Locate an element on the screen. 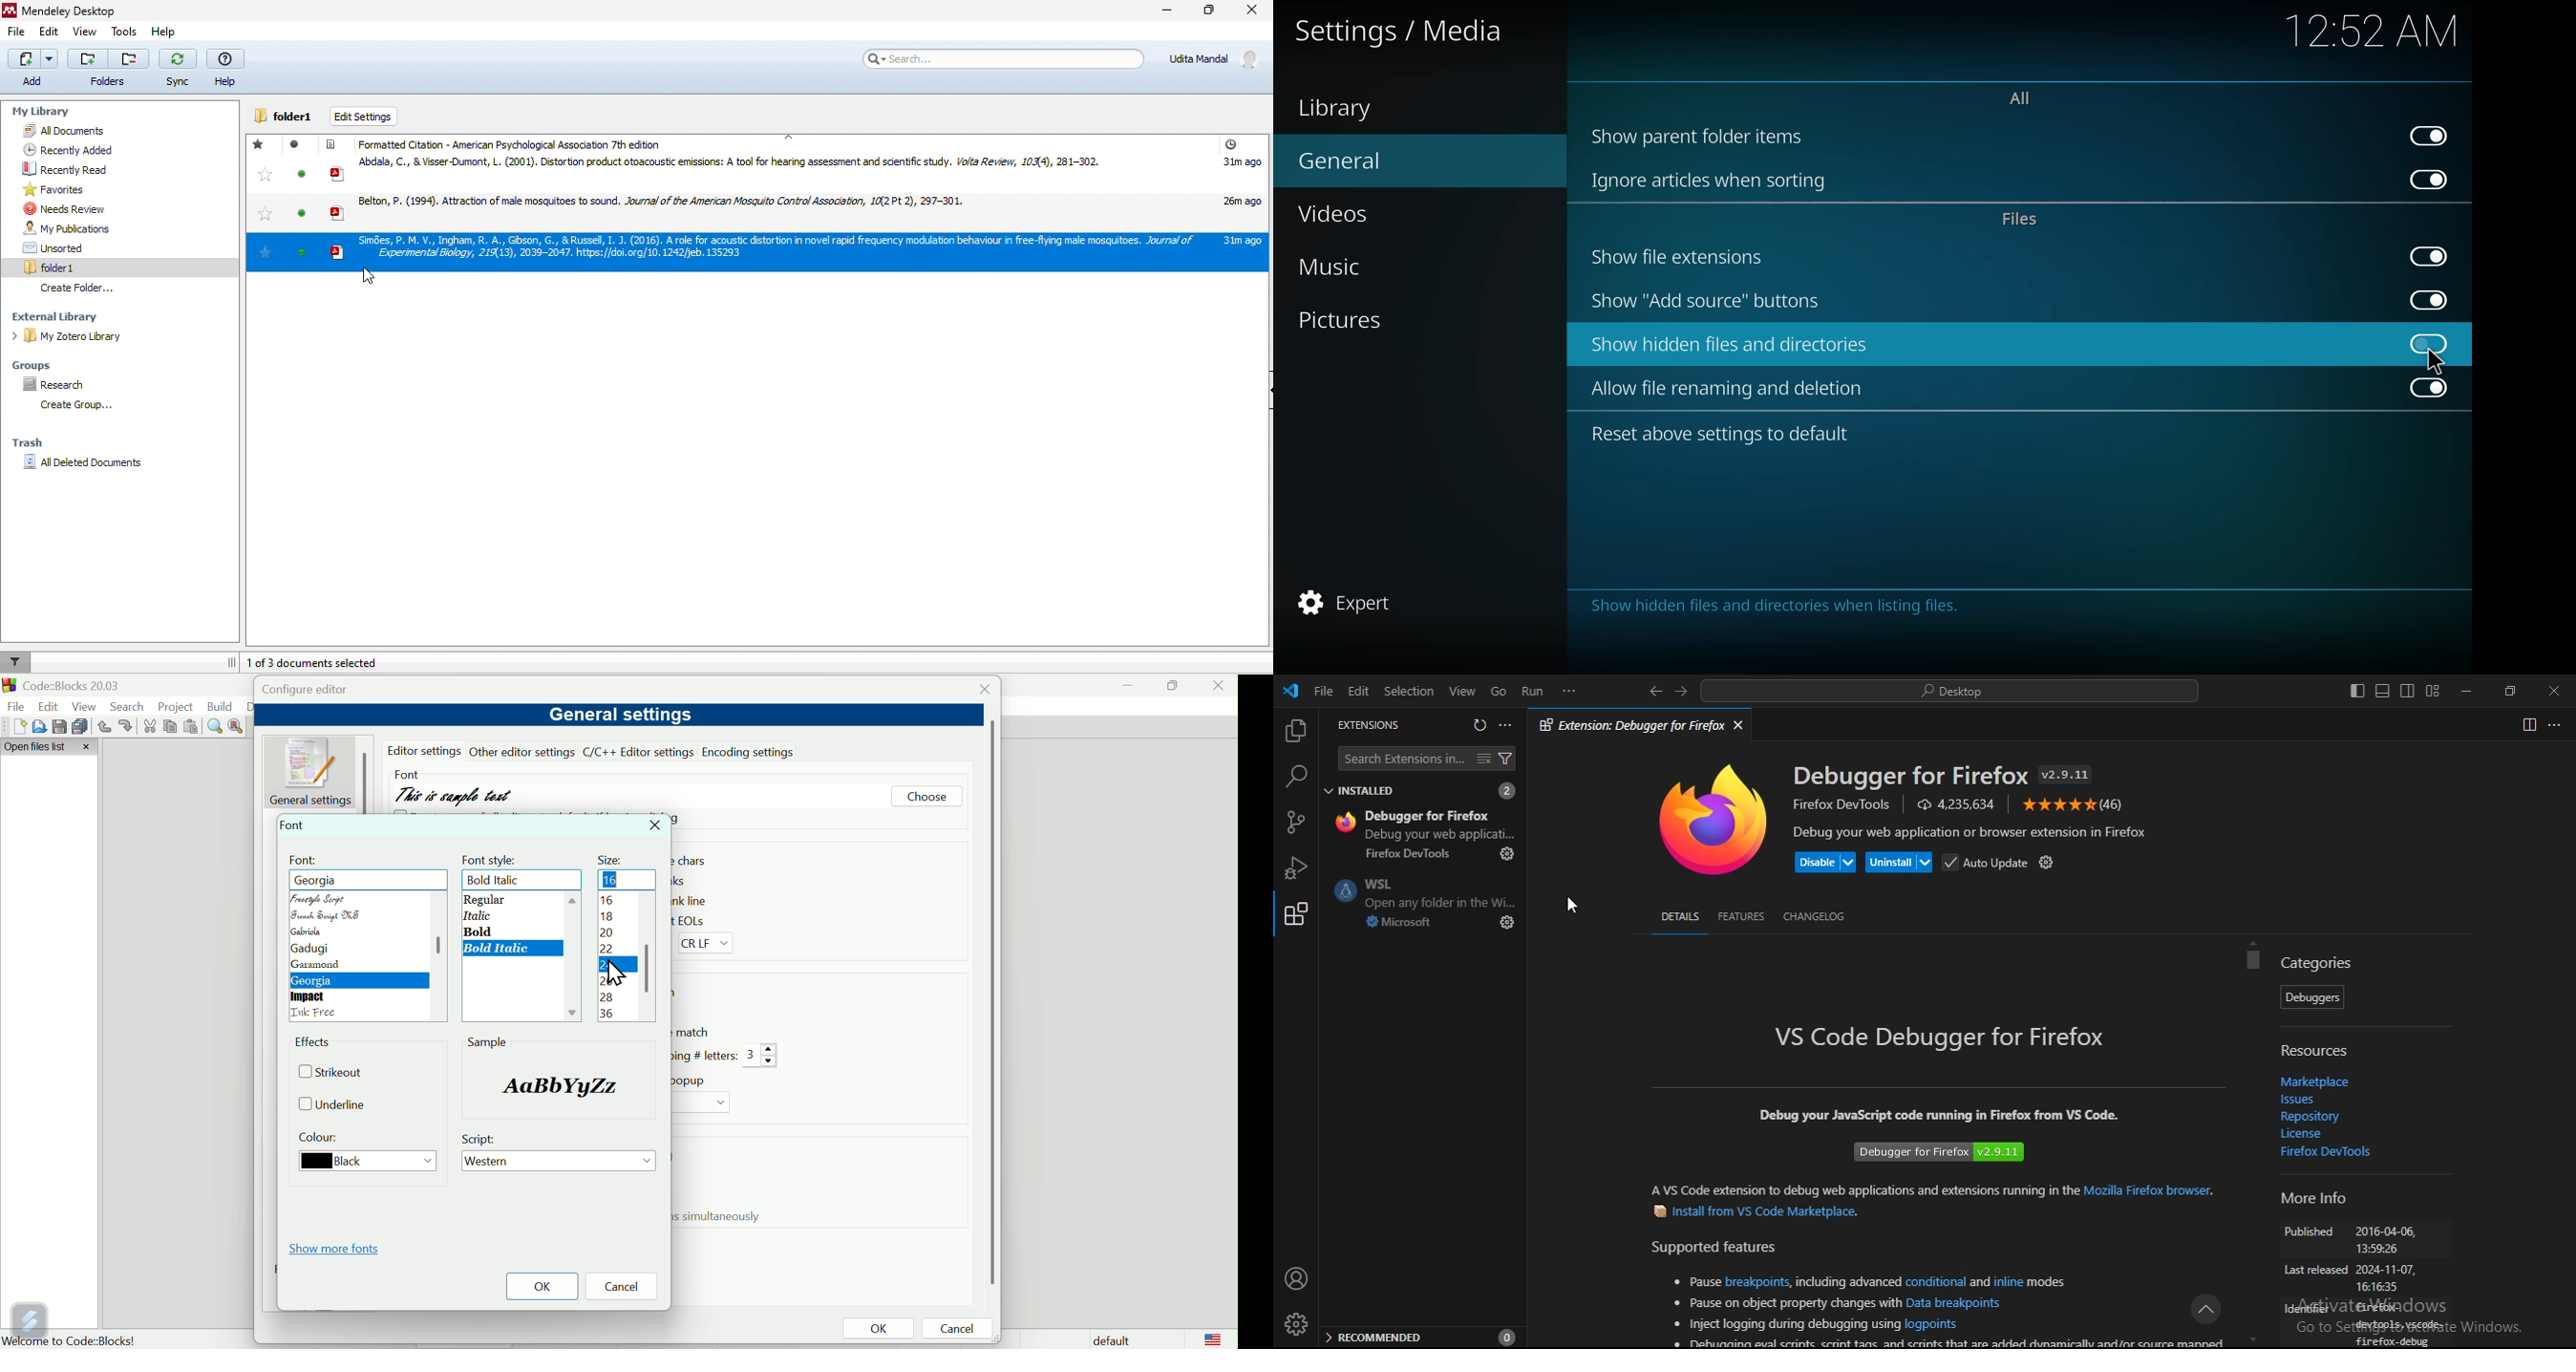 This screenshot has width=2576, height=1372. view is located at coordinates (85, 32).